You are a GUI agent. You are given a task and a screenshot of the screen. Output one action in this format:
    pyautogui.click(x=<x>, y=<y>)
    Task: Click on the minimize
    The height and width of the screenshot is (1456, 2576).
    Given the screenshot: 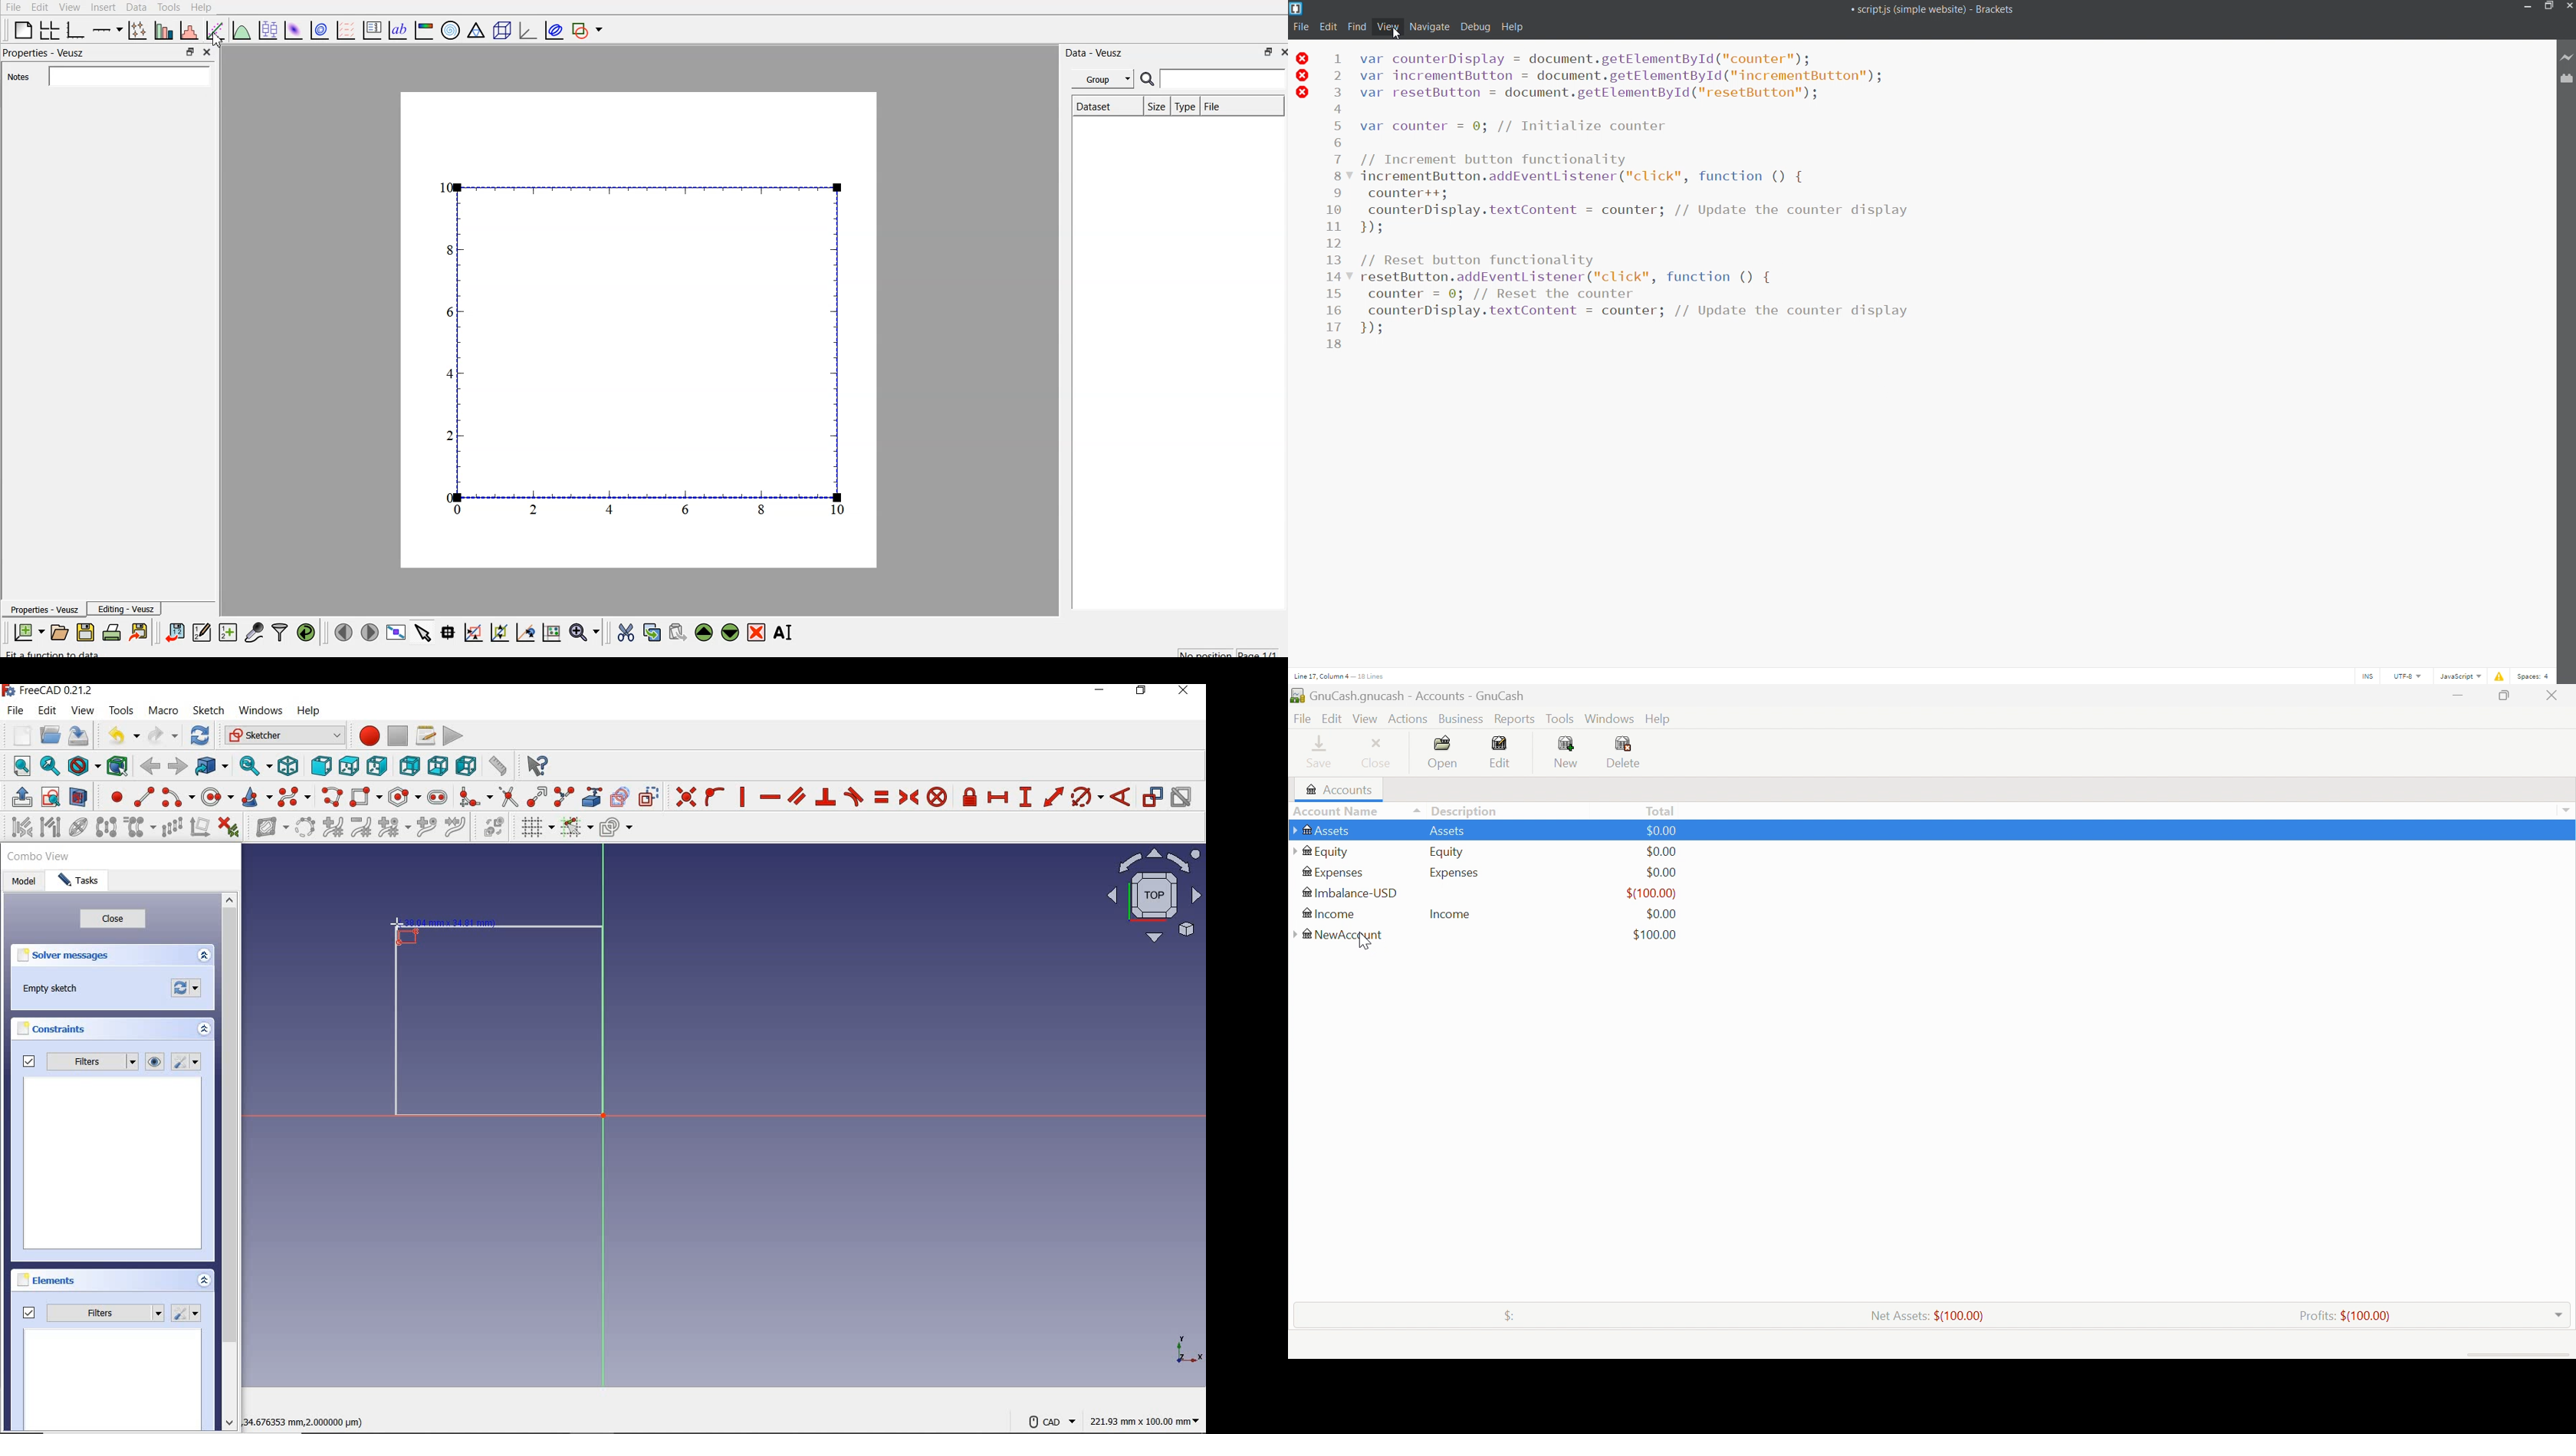 What is the action you would take?
    pyautogui.click(x=1101, y=693)
    